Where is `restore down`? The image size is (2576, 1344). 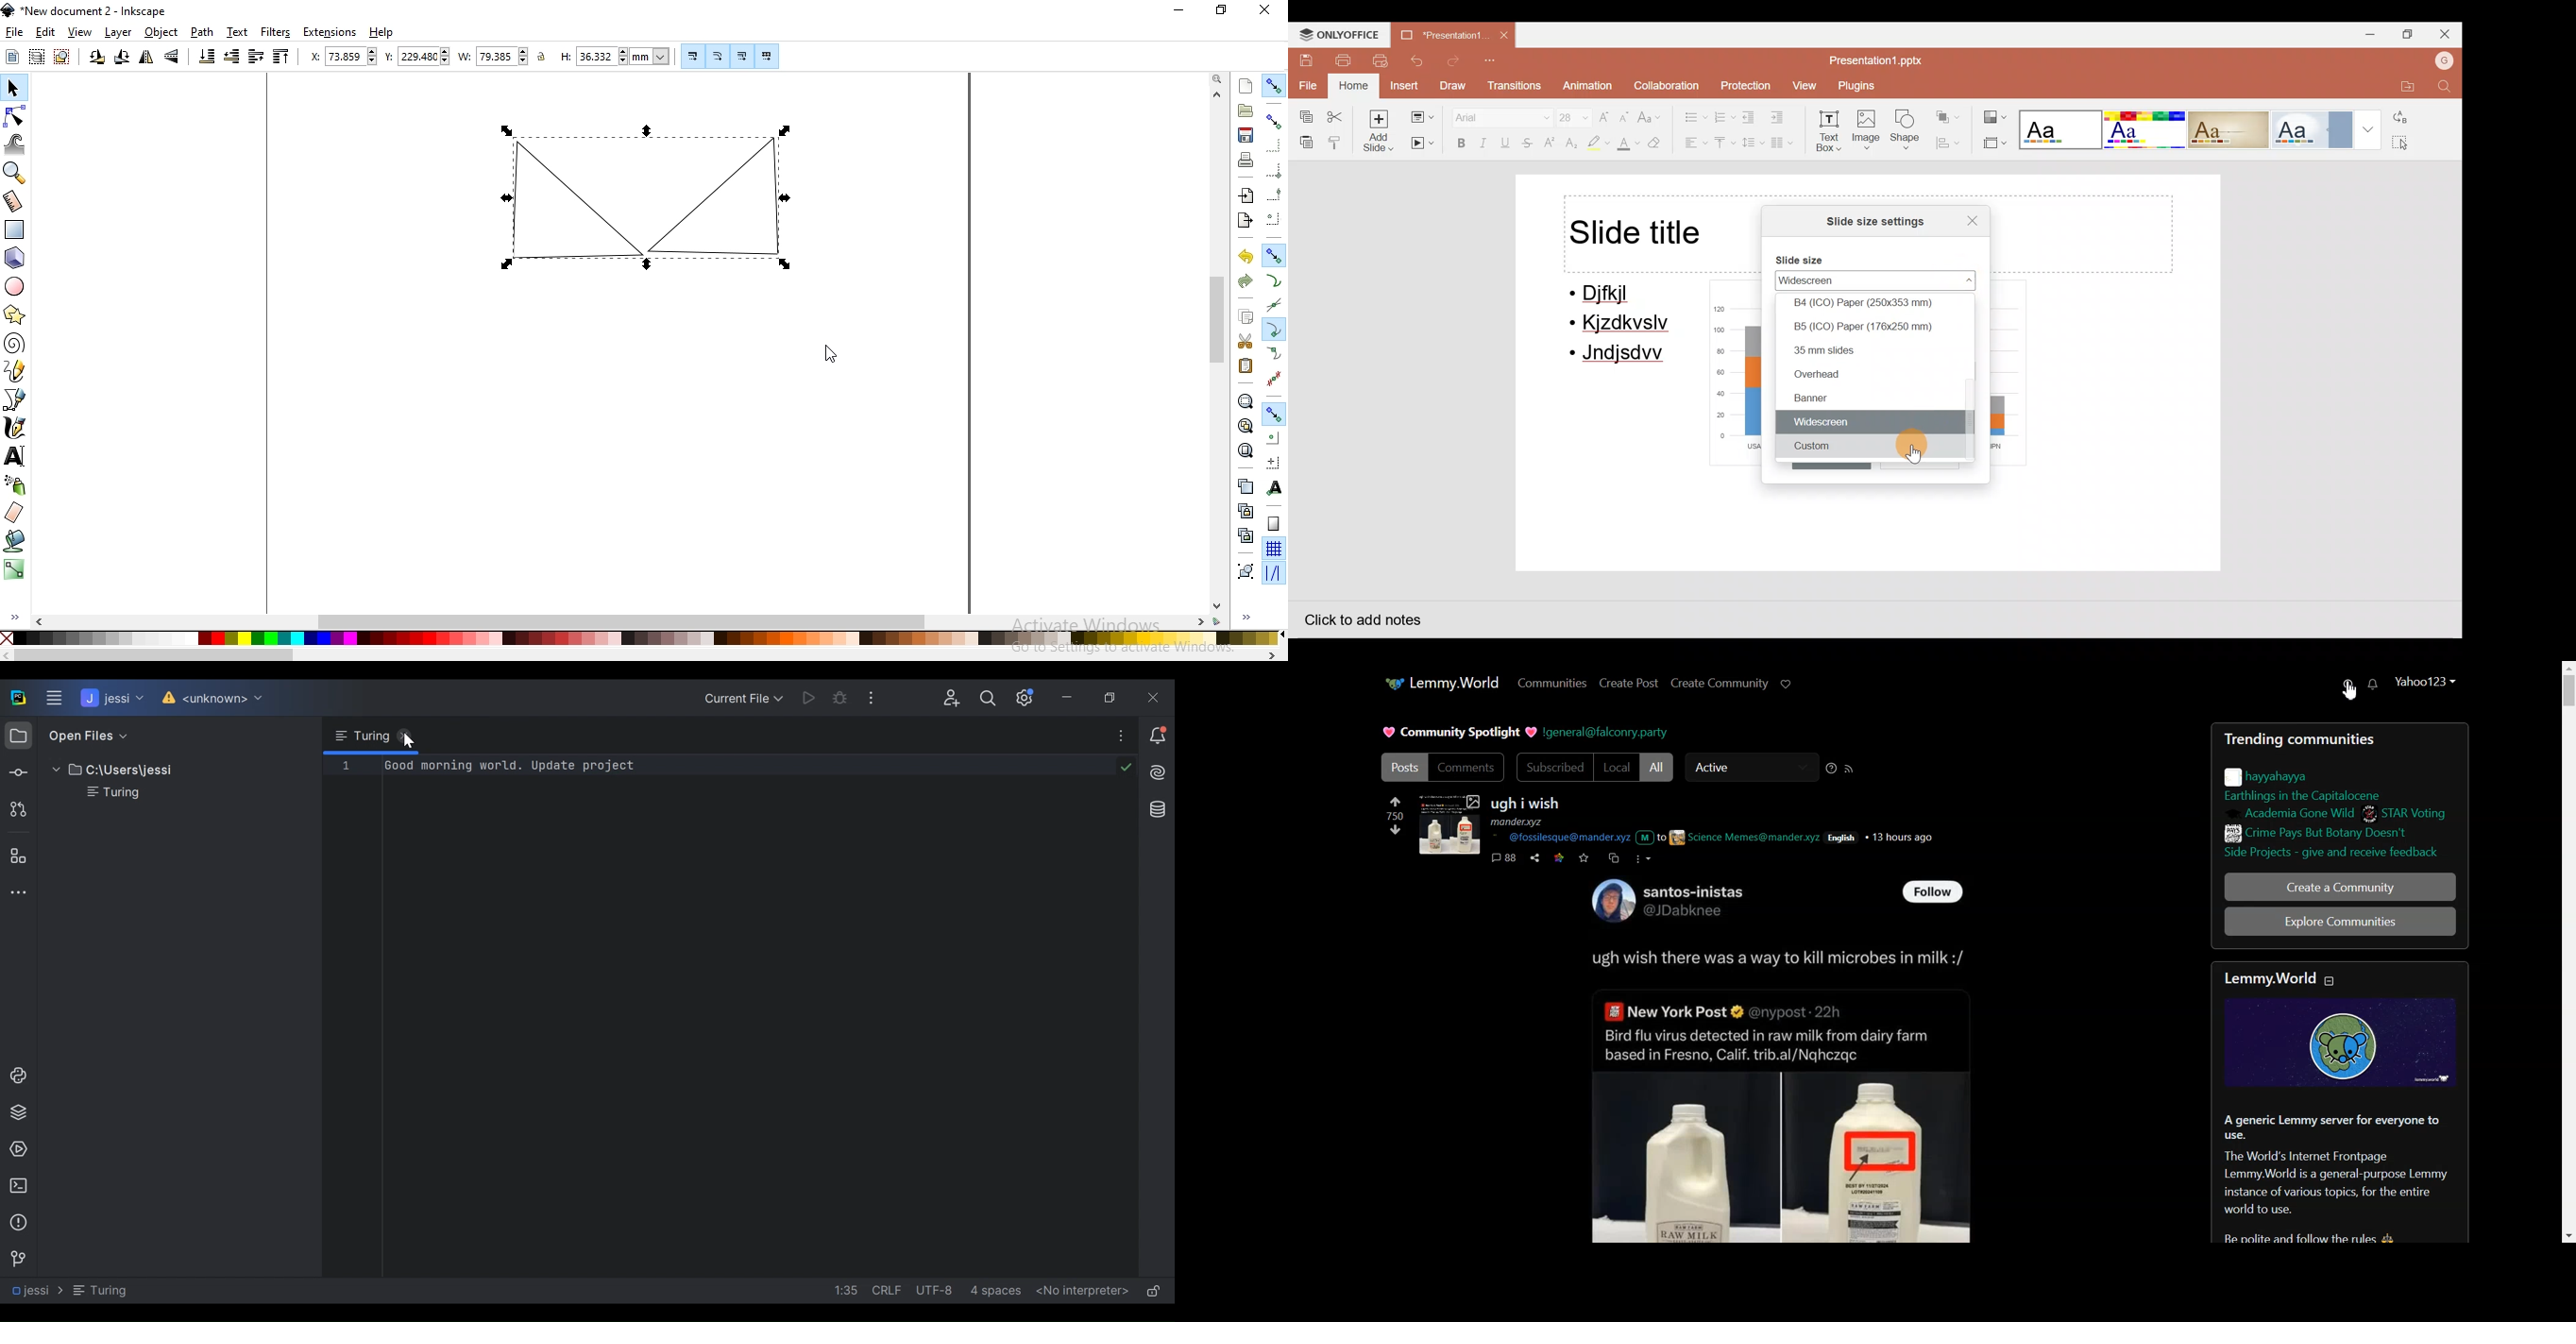 restore down is located at coordinates (1220, 9).